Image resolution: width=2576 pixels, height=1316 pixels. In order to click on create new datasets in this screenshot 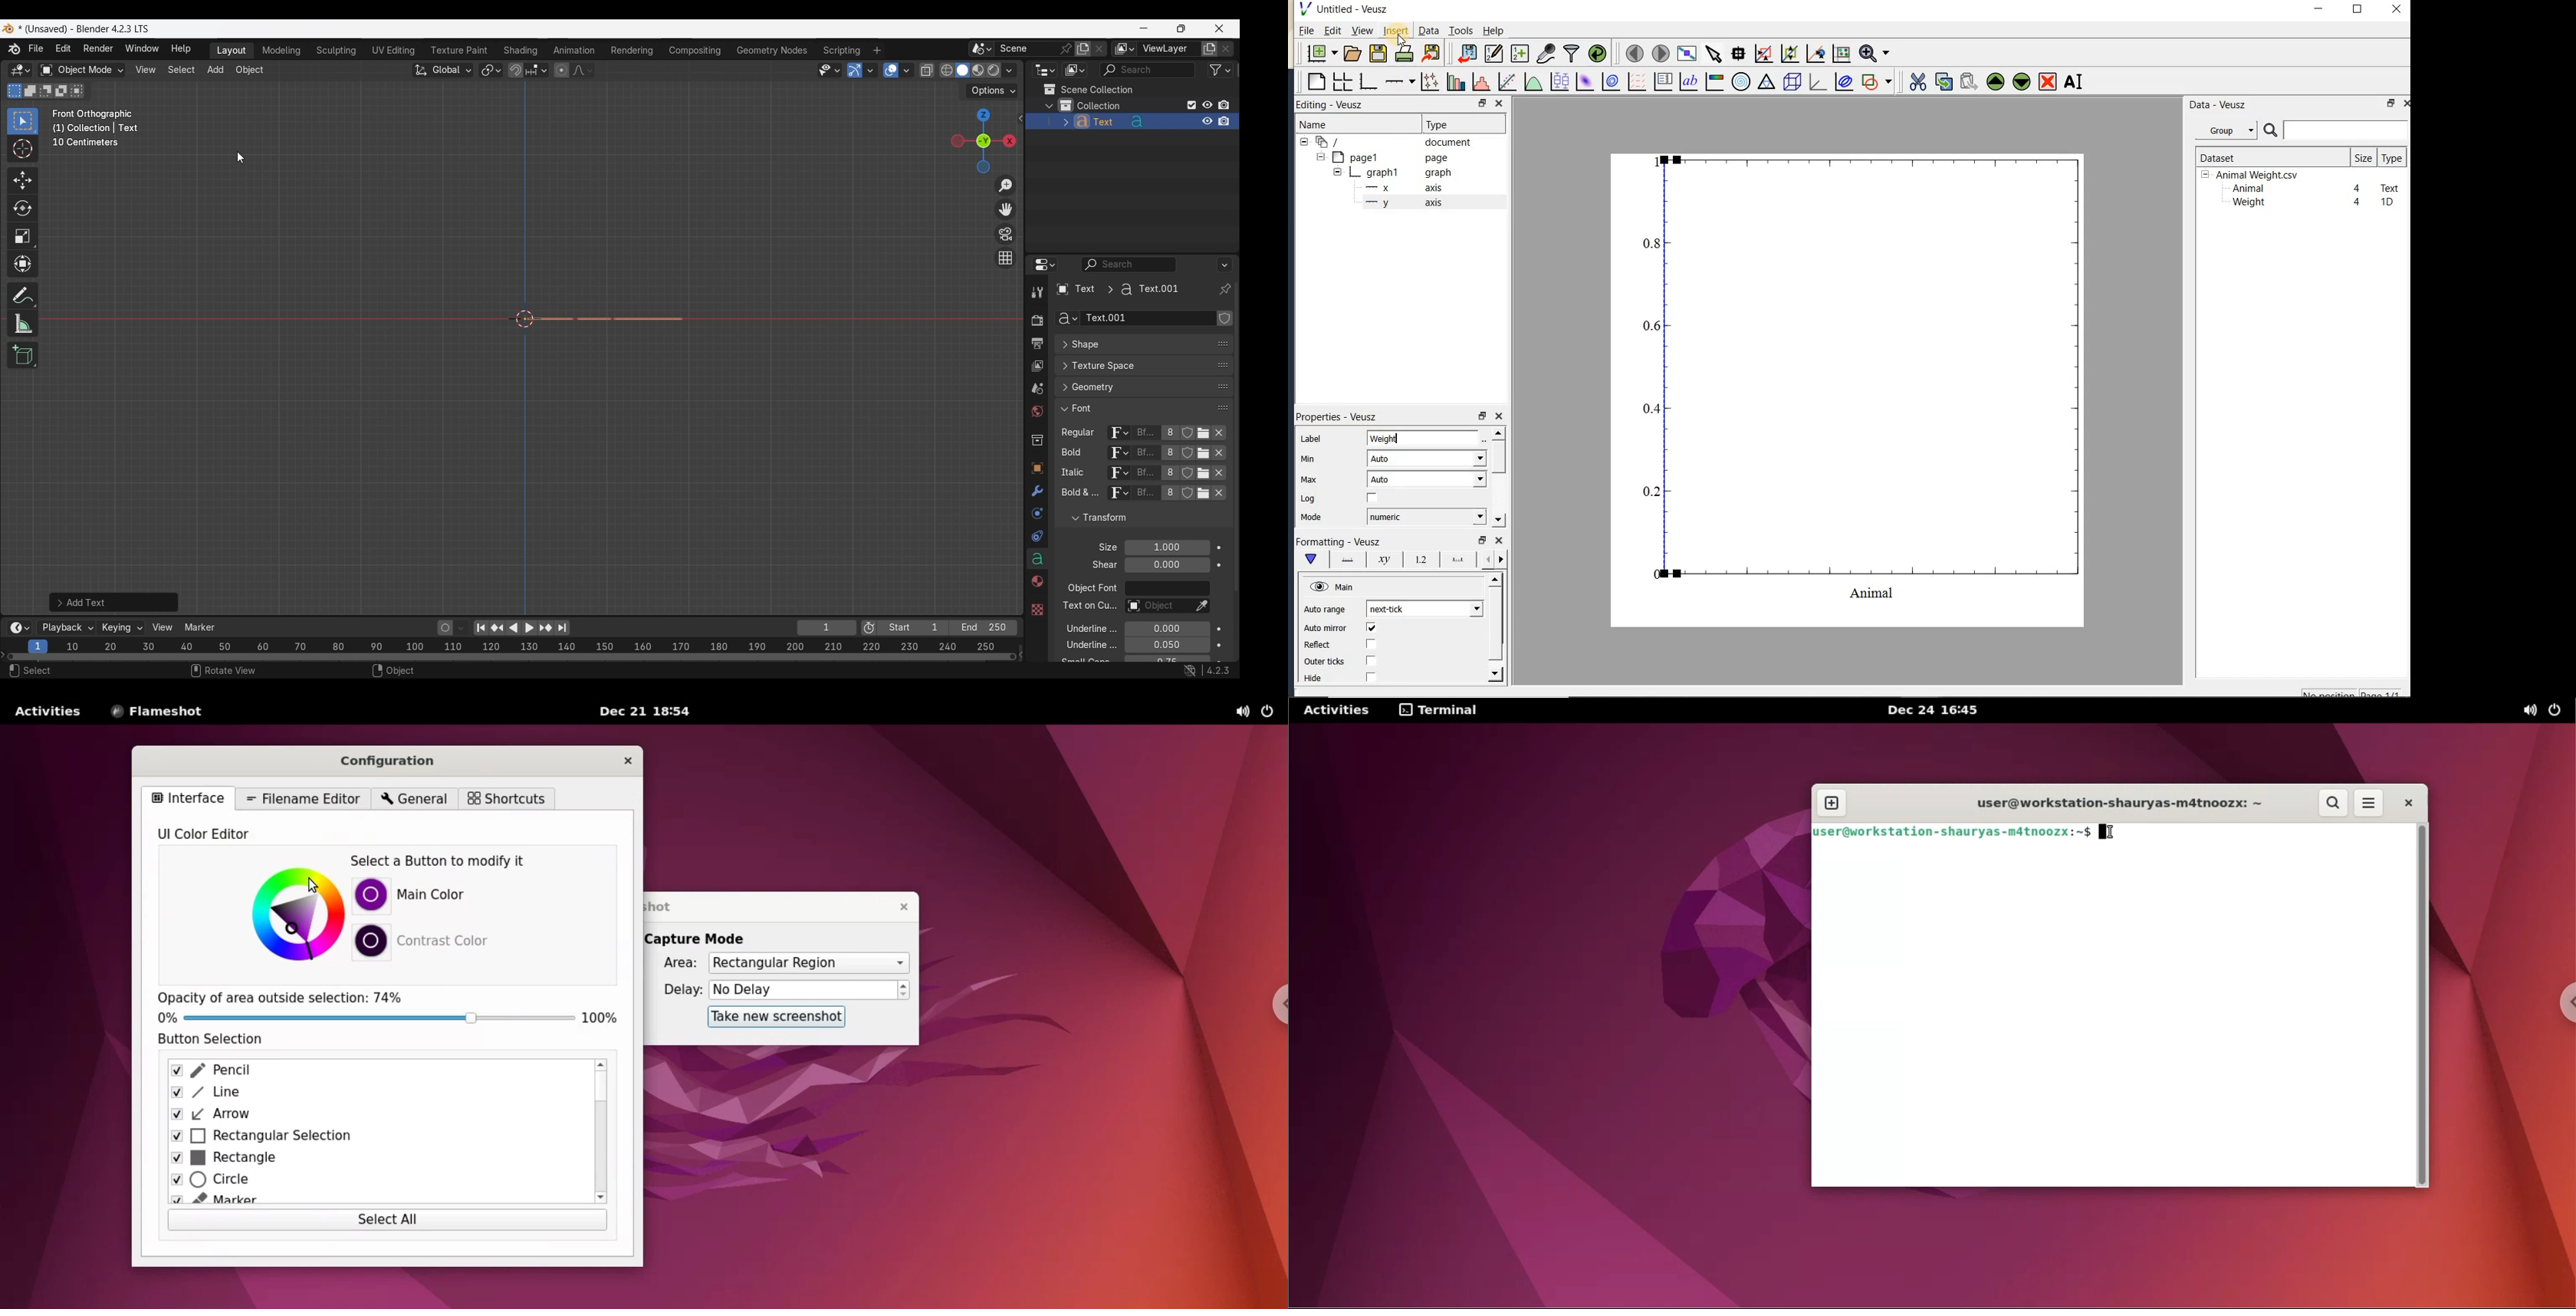, I will do `click(1520, 52)`.